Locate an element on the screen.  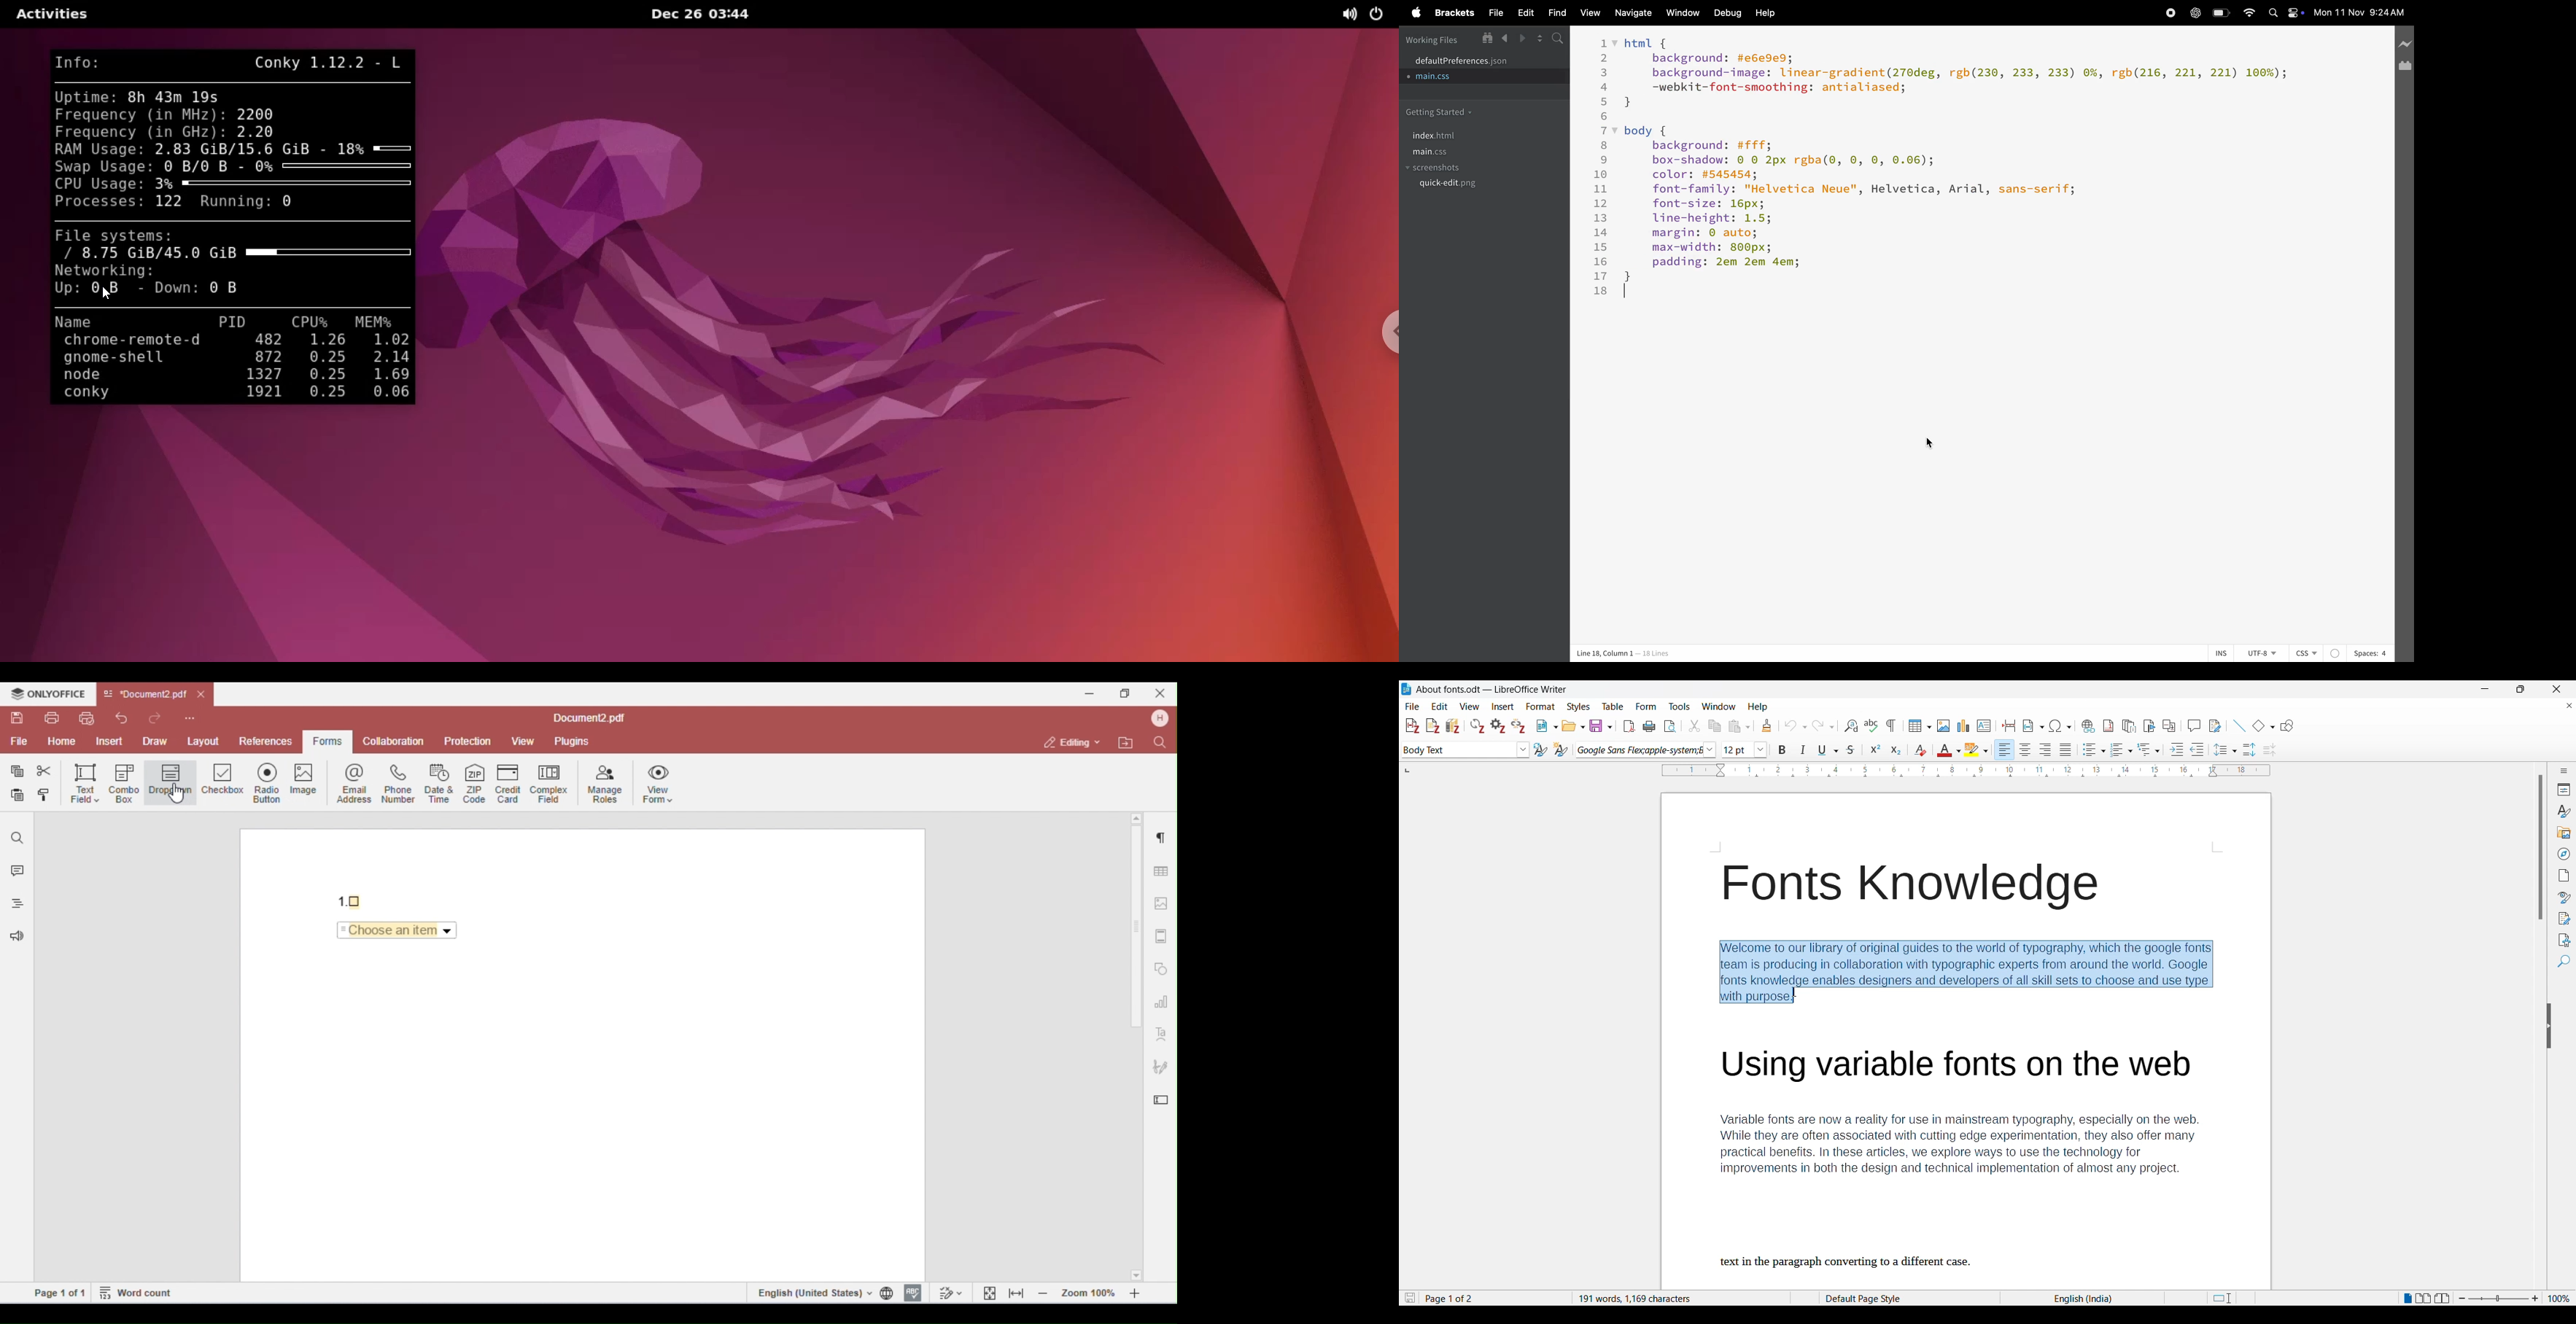
Gallery  is located at coordinates (2565, 832).